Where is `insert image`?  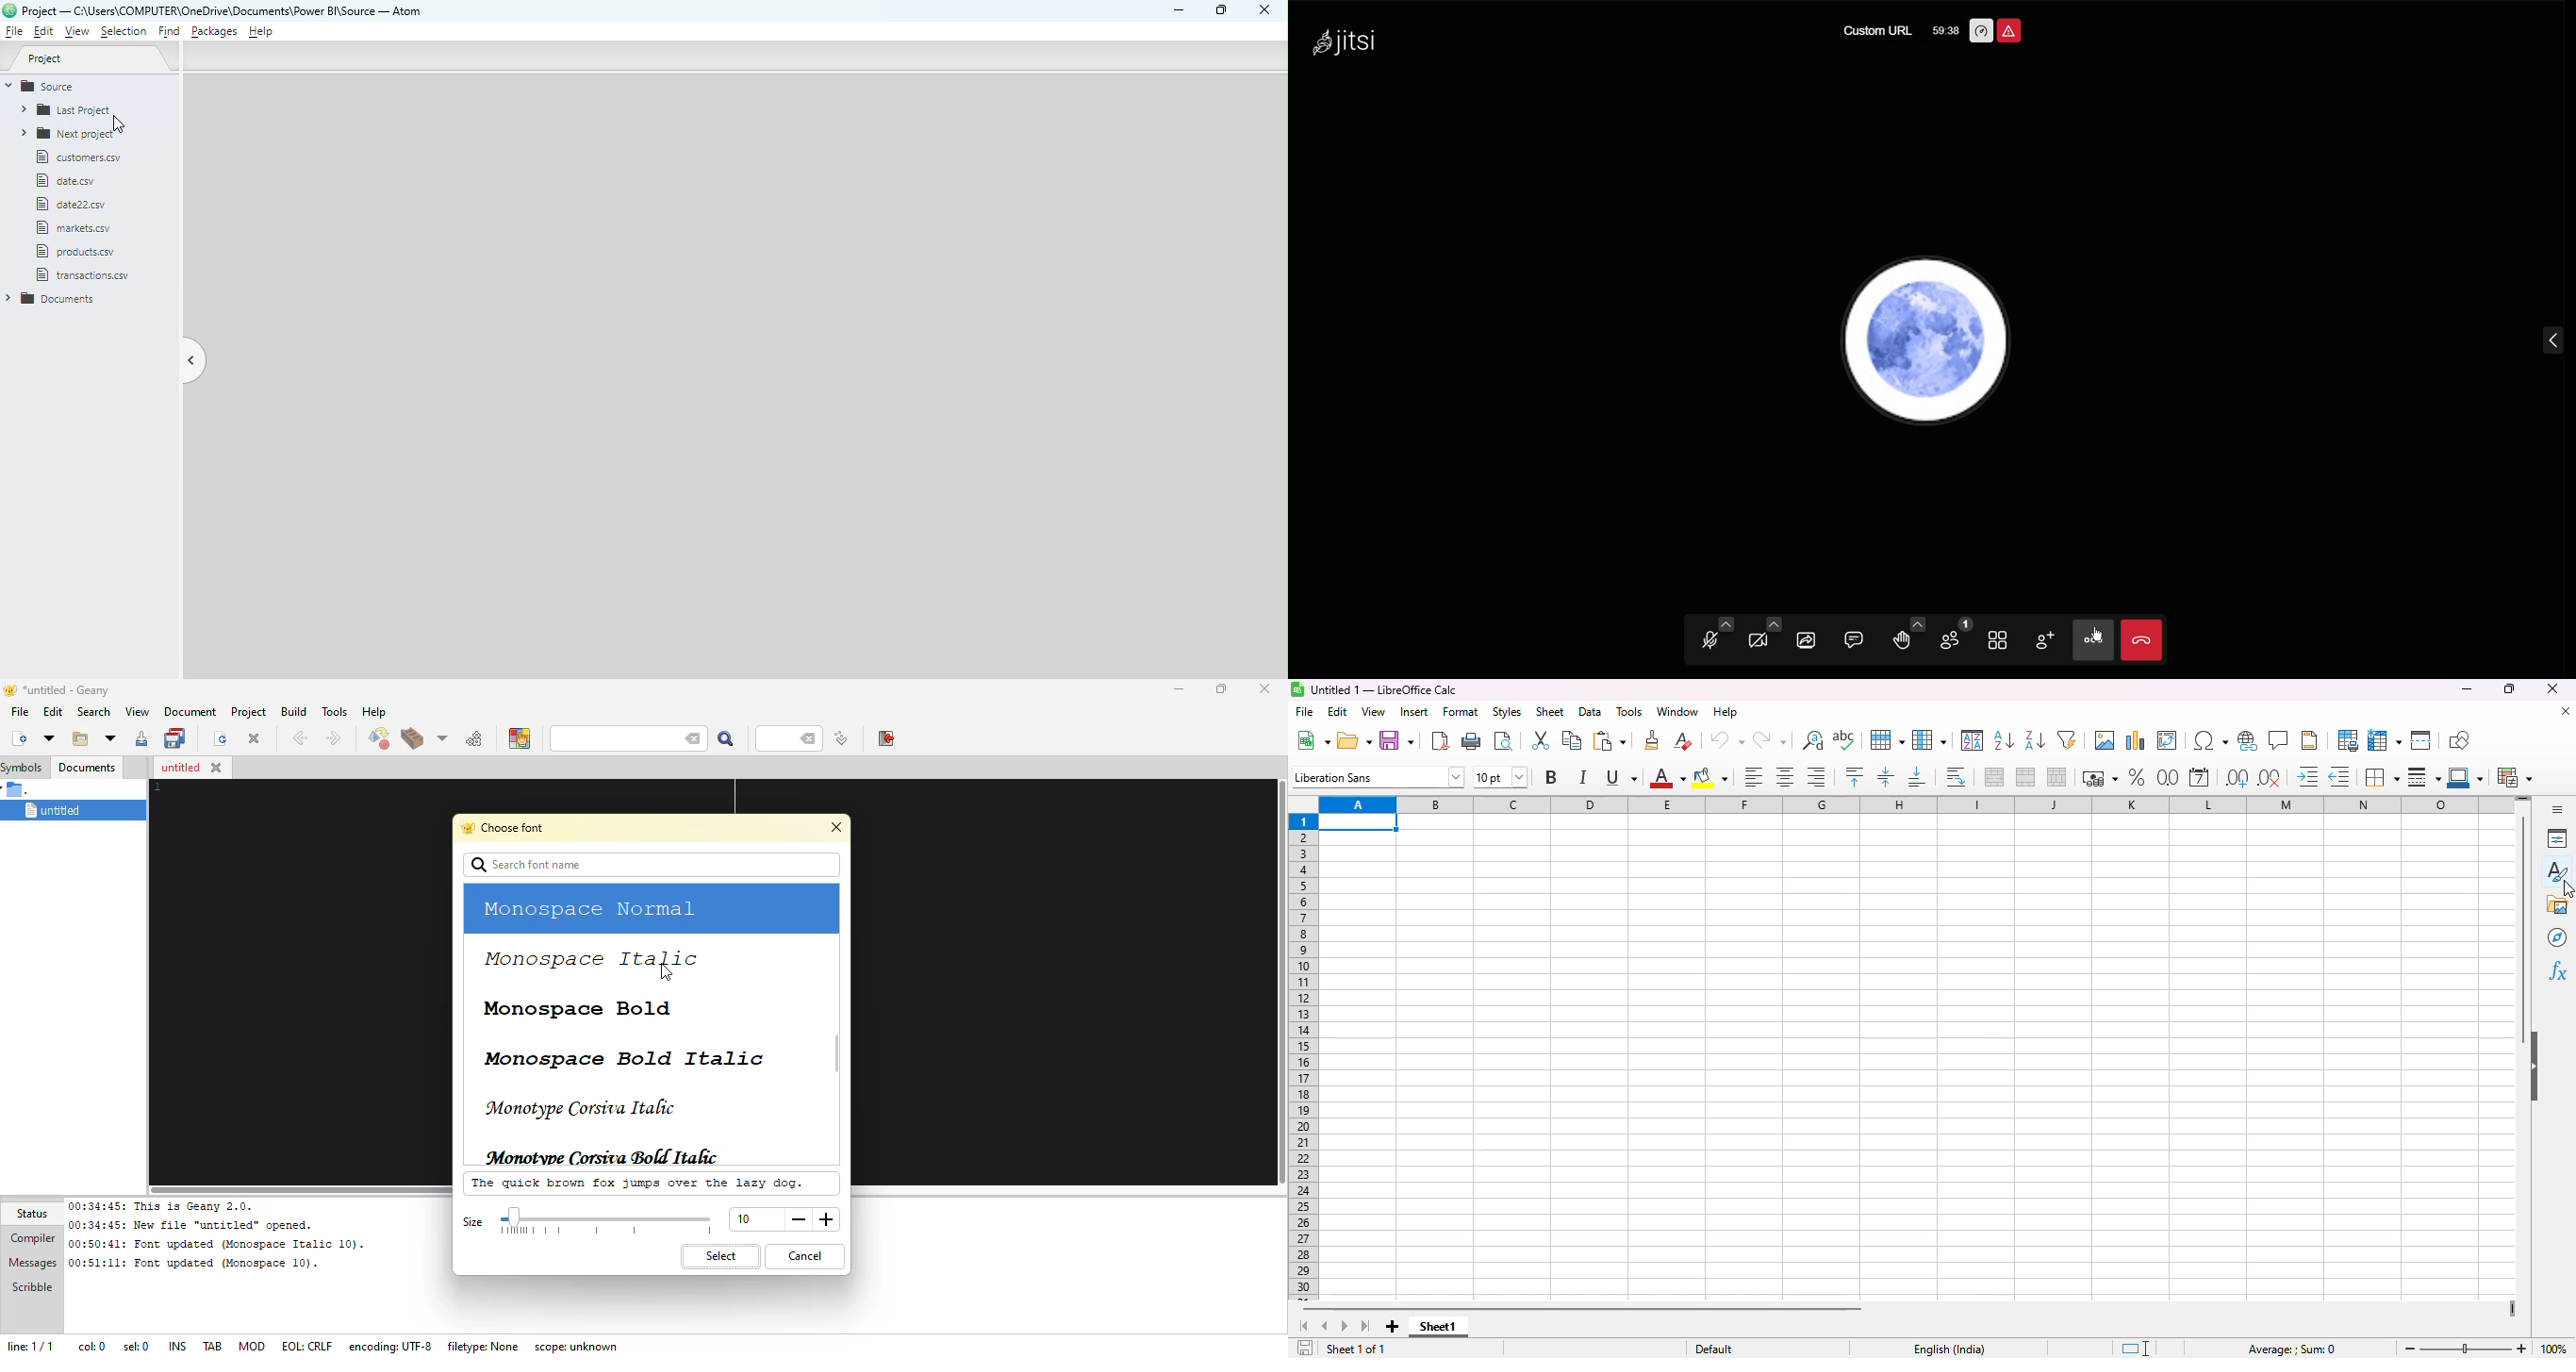
insert image is located at coordinates (2105, 740).